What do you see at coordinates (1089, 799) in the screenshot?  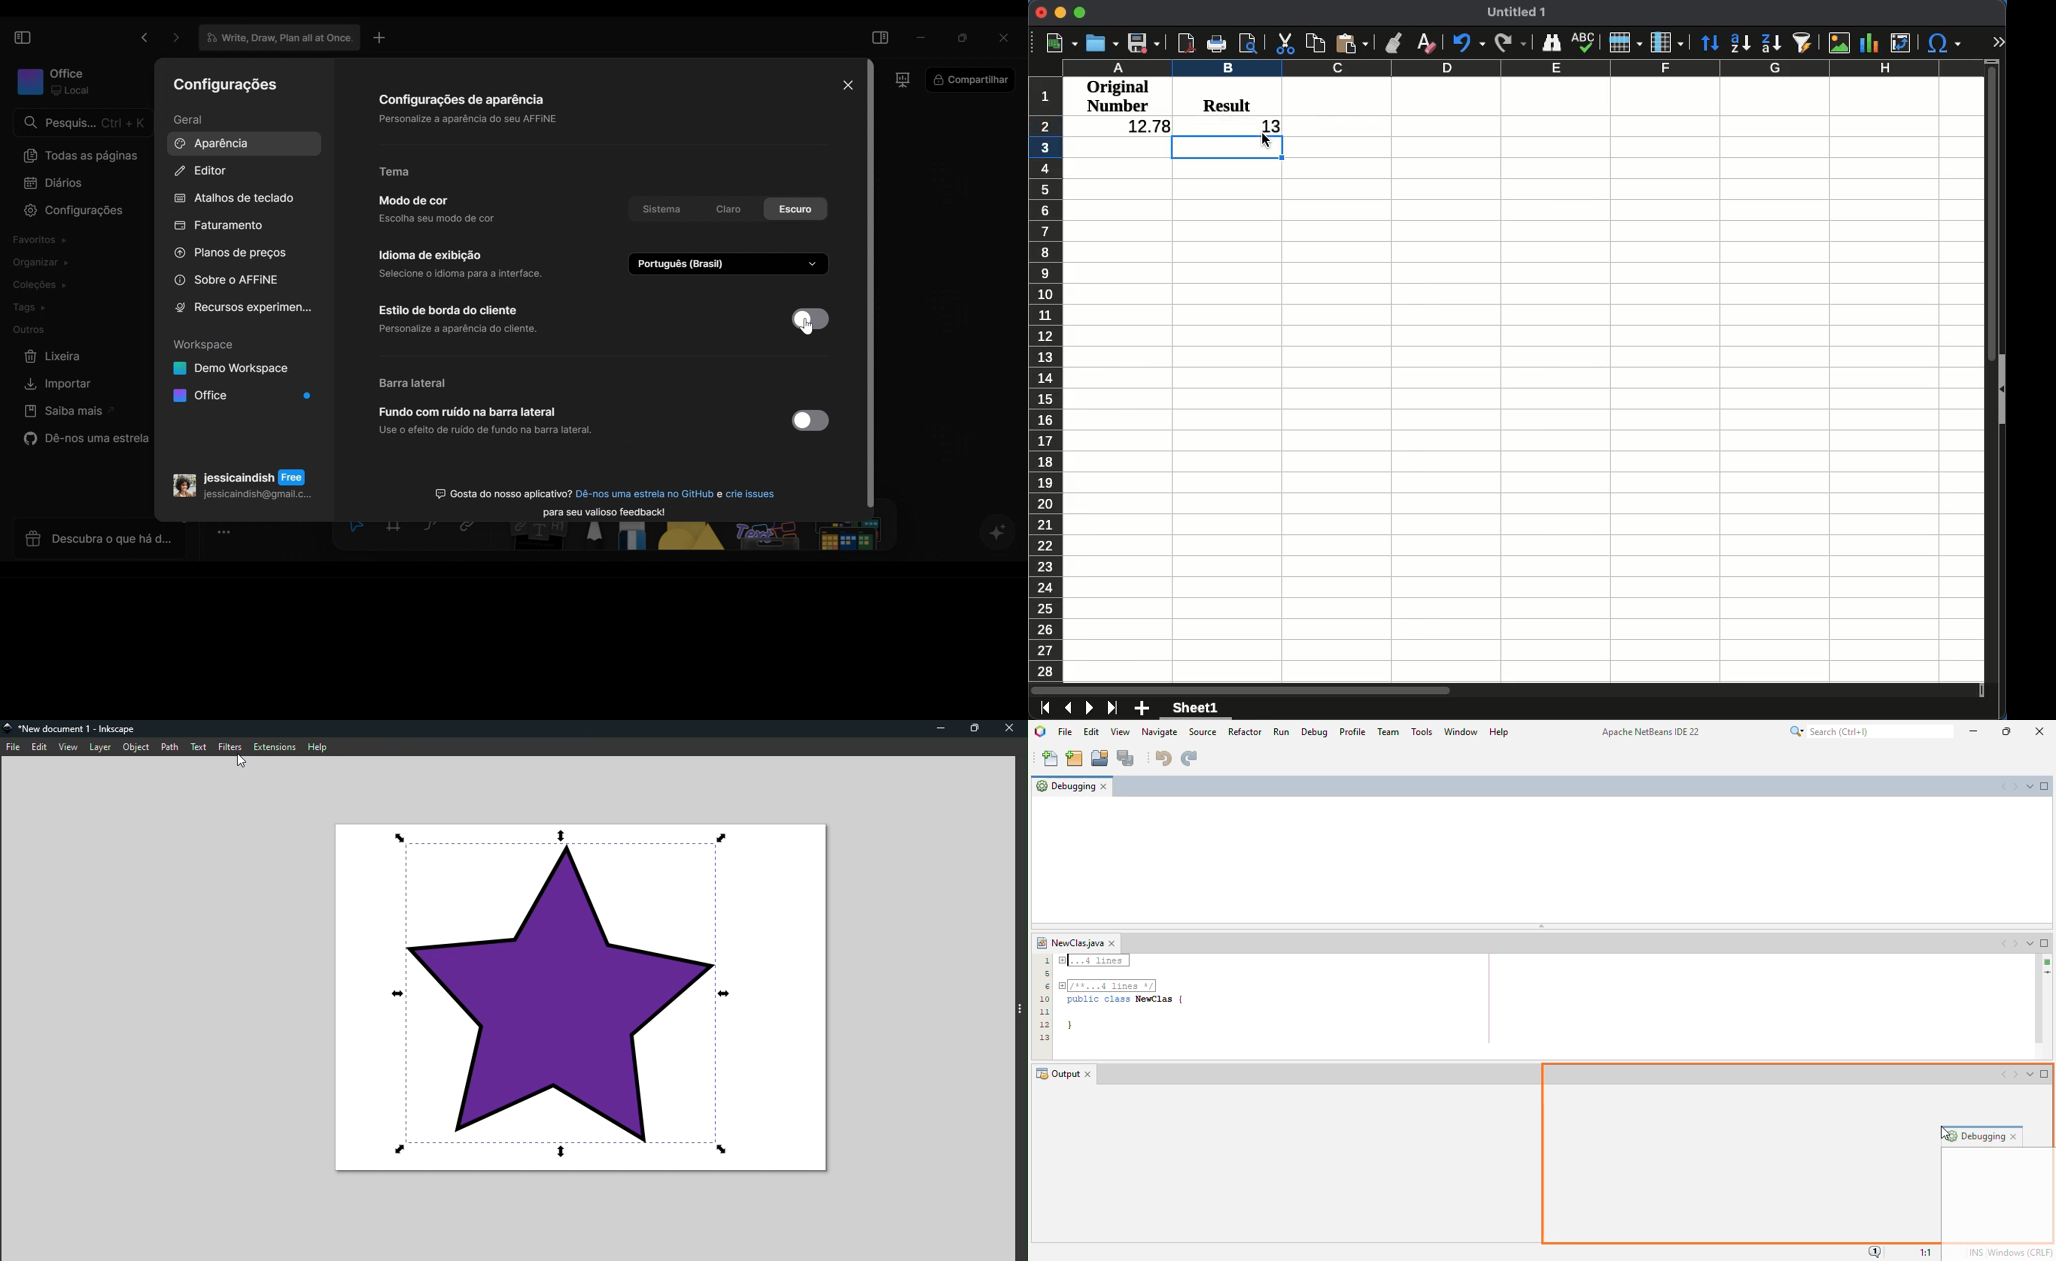 I see `cursor` at bounding box center [1089, 799].